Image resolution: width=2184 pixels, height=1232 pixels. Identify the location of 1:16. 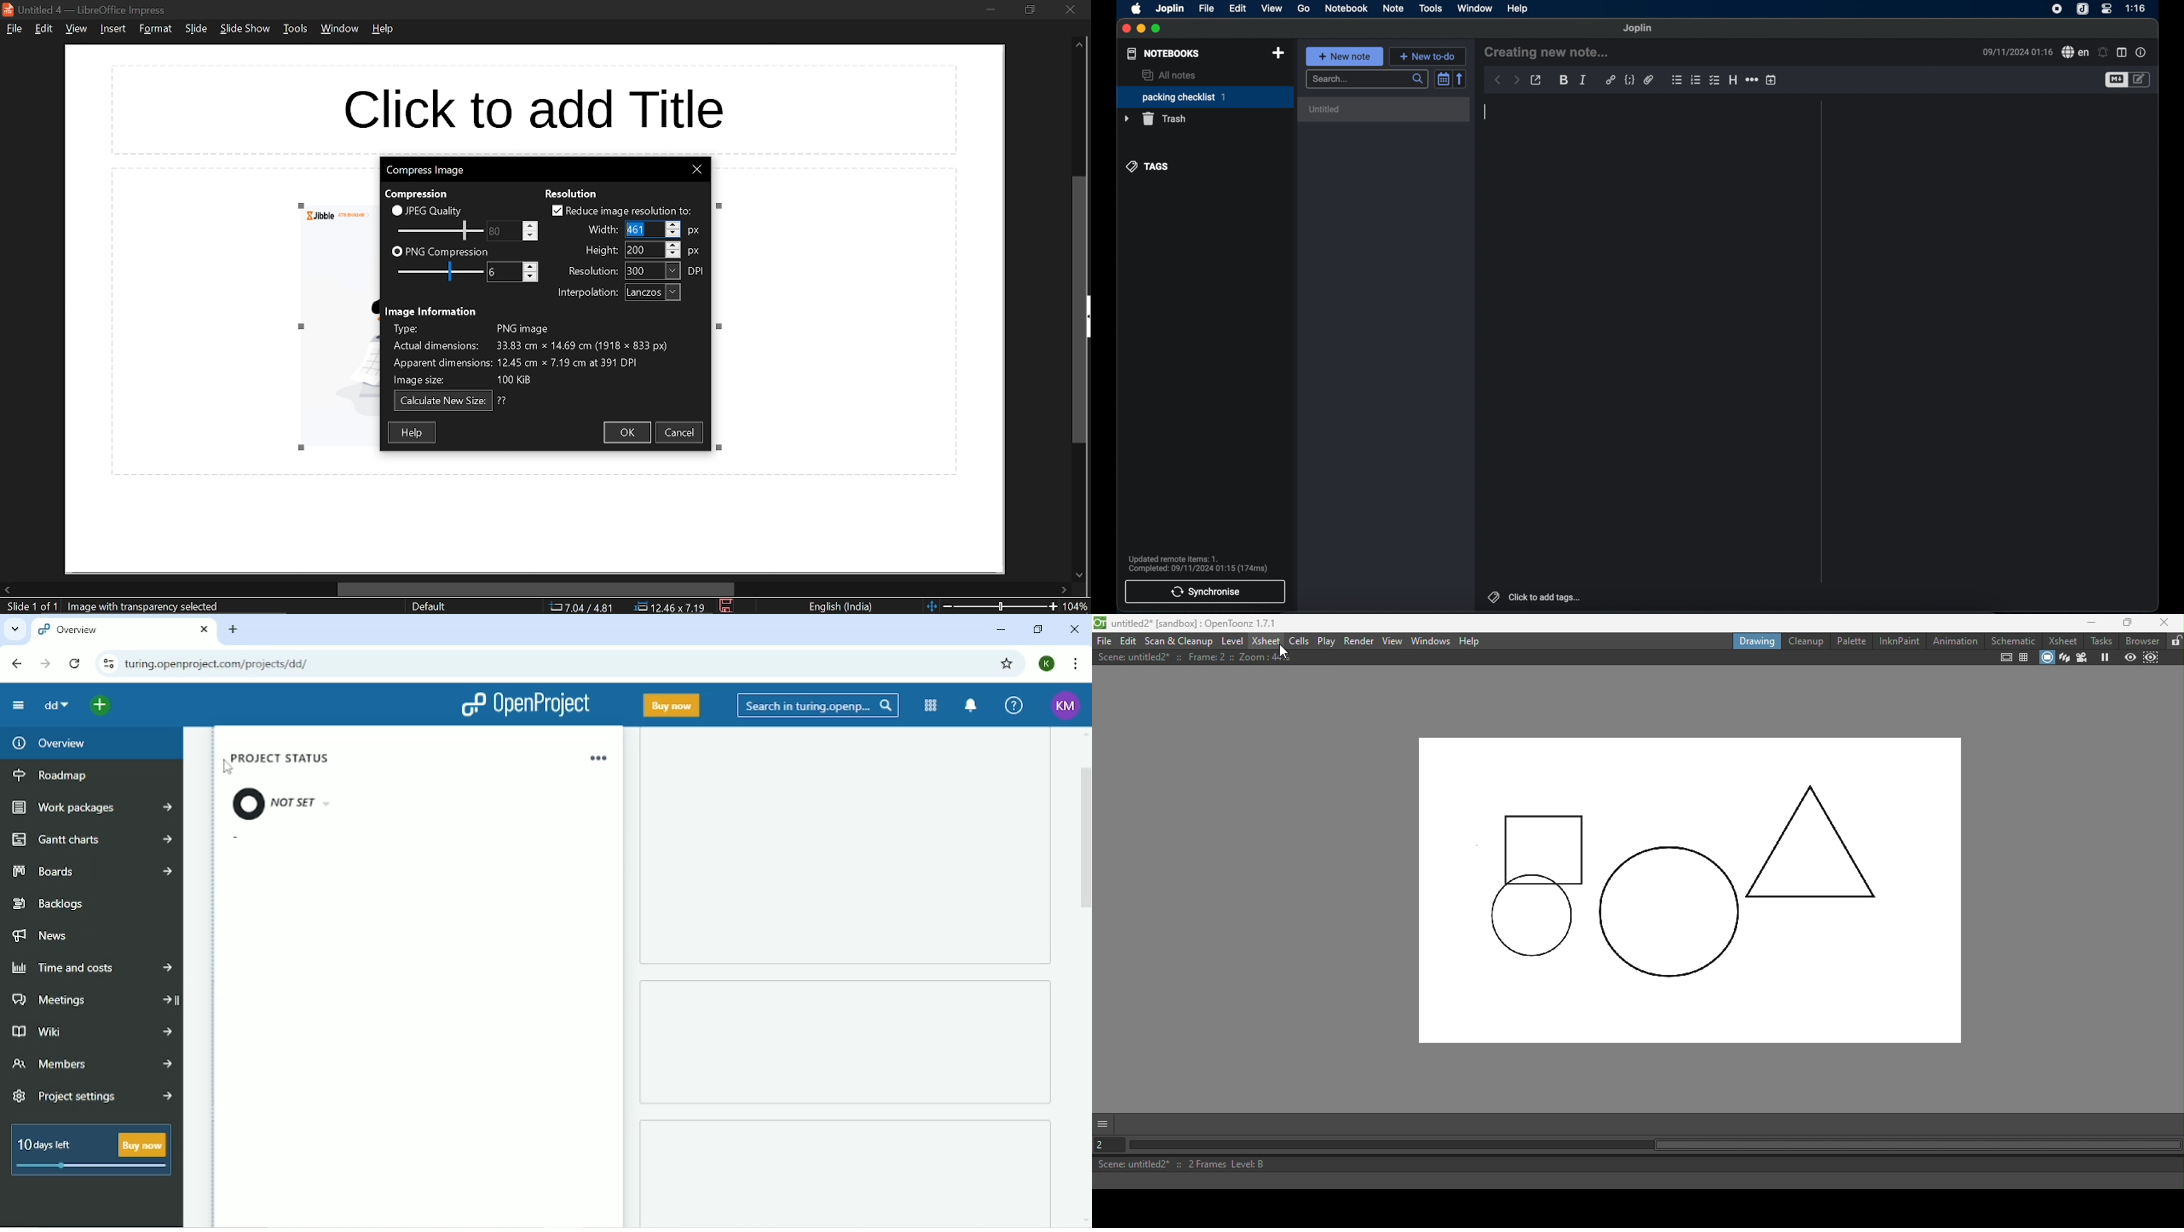
(2137, 9).